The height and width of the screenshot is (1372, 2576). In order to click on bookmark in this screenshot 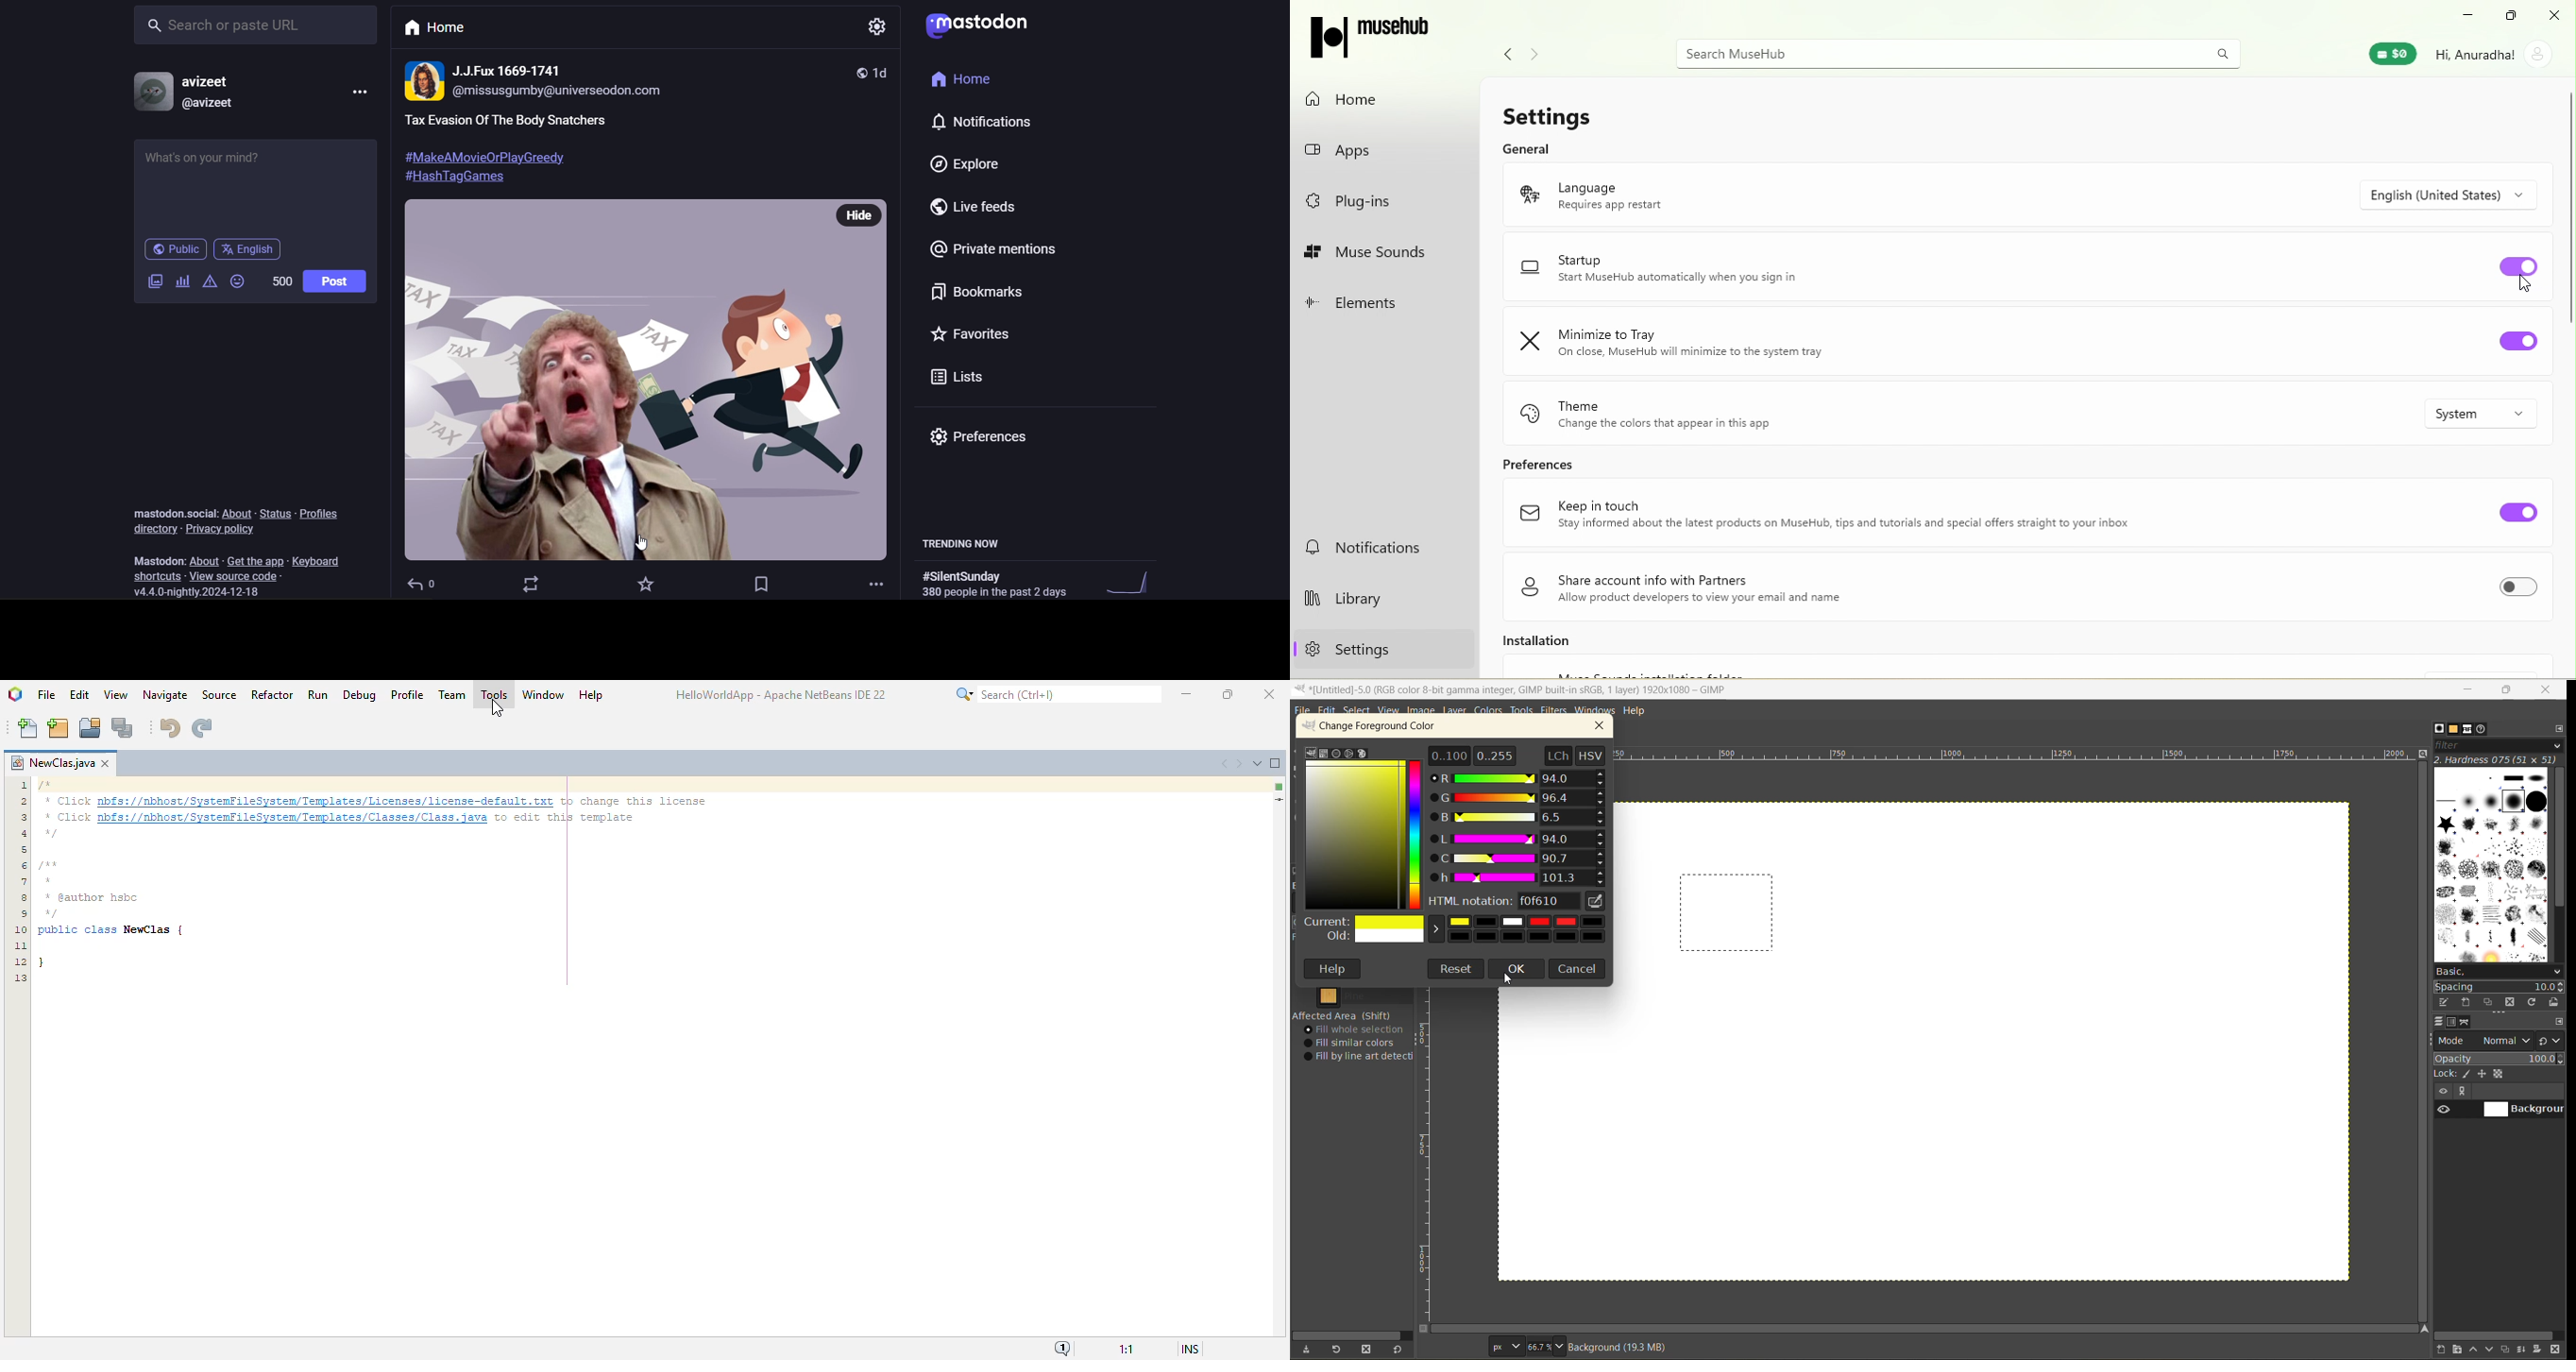, I will do `click(984, 291)`.